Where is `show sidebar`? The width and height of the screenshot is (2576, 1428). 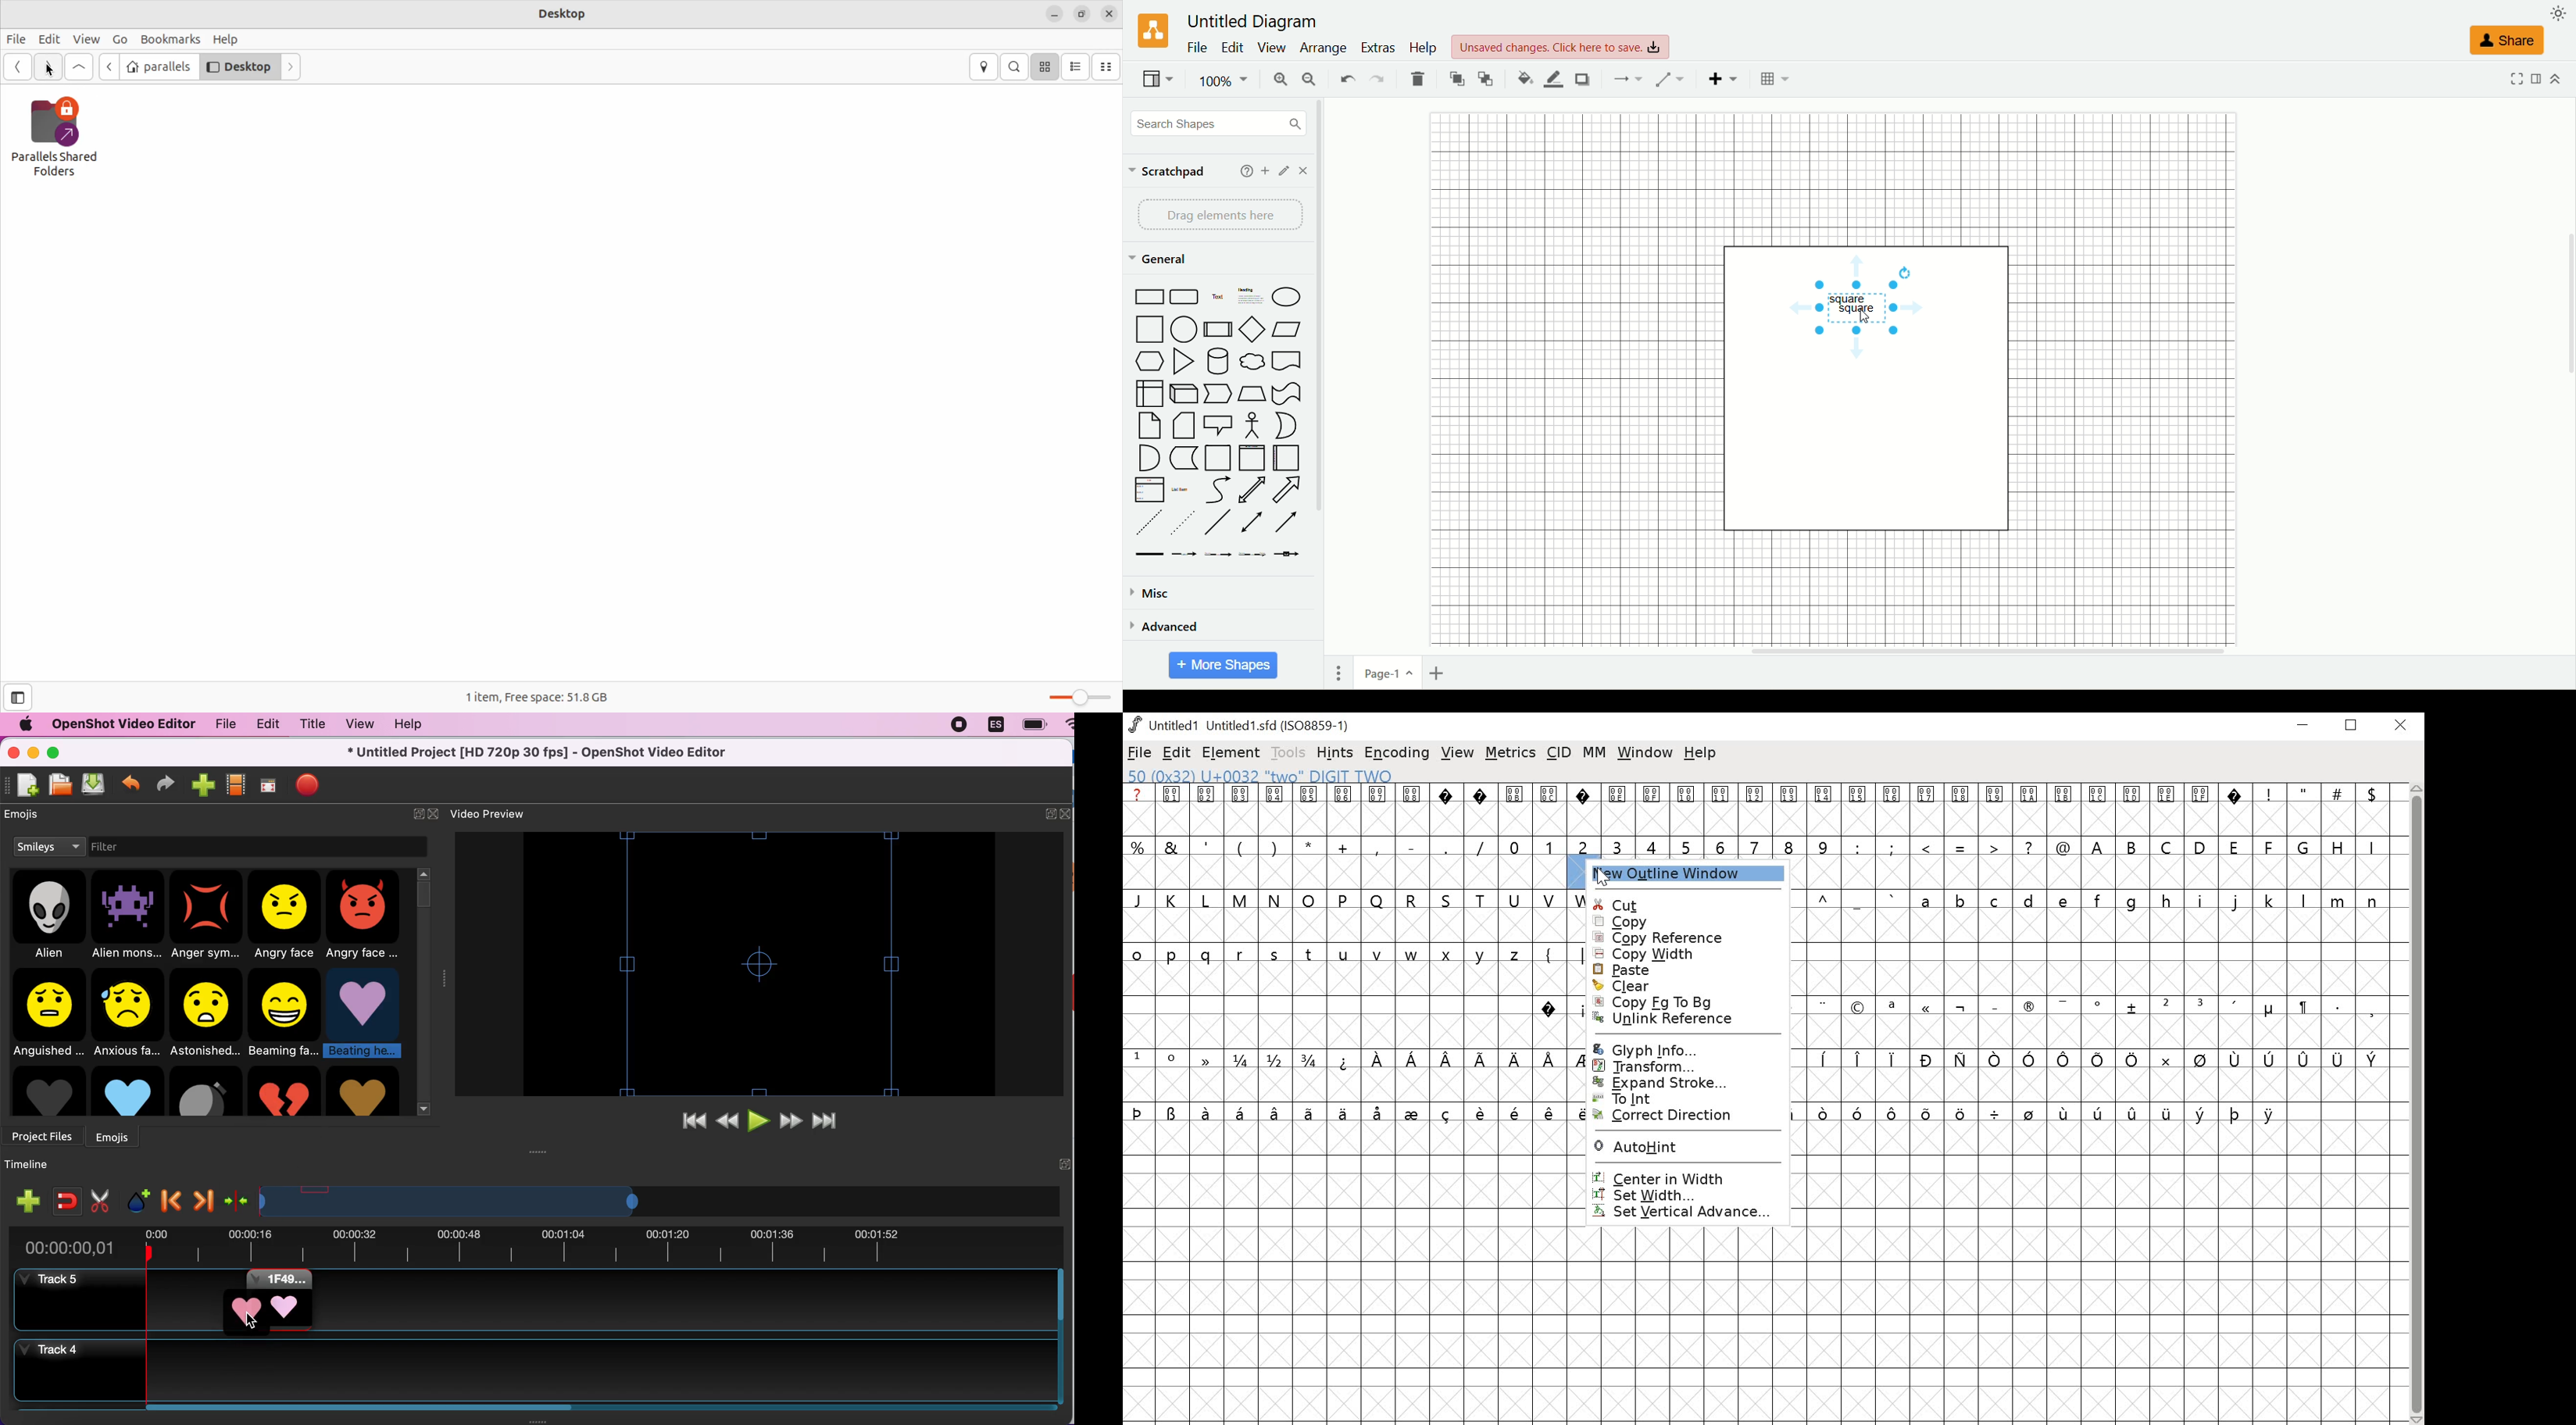
show sidebar is located at coordinates (15, 698).